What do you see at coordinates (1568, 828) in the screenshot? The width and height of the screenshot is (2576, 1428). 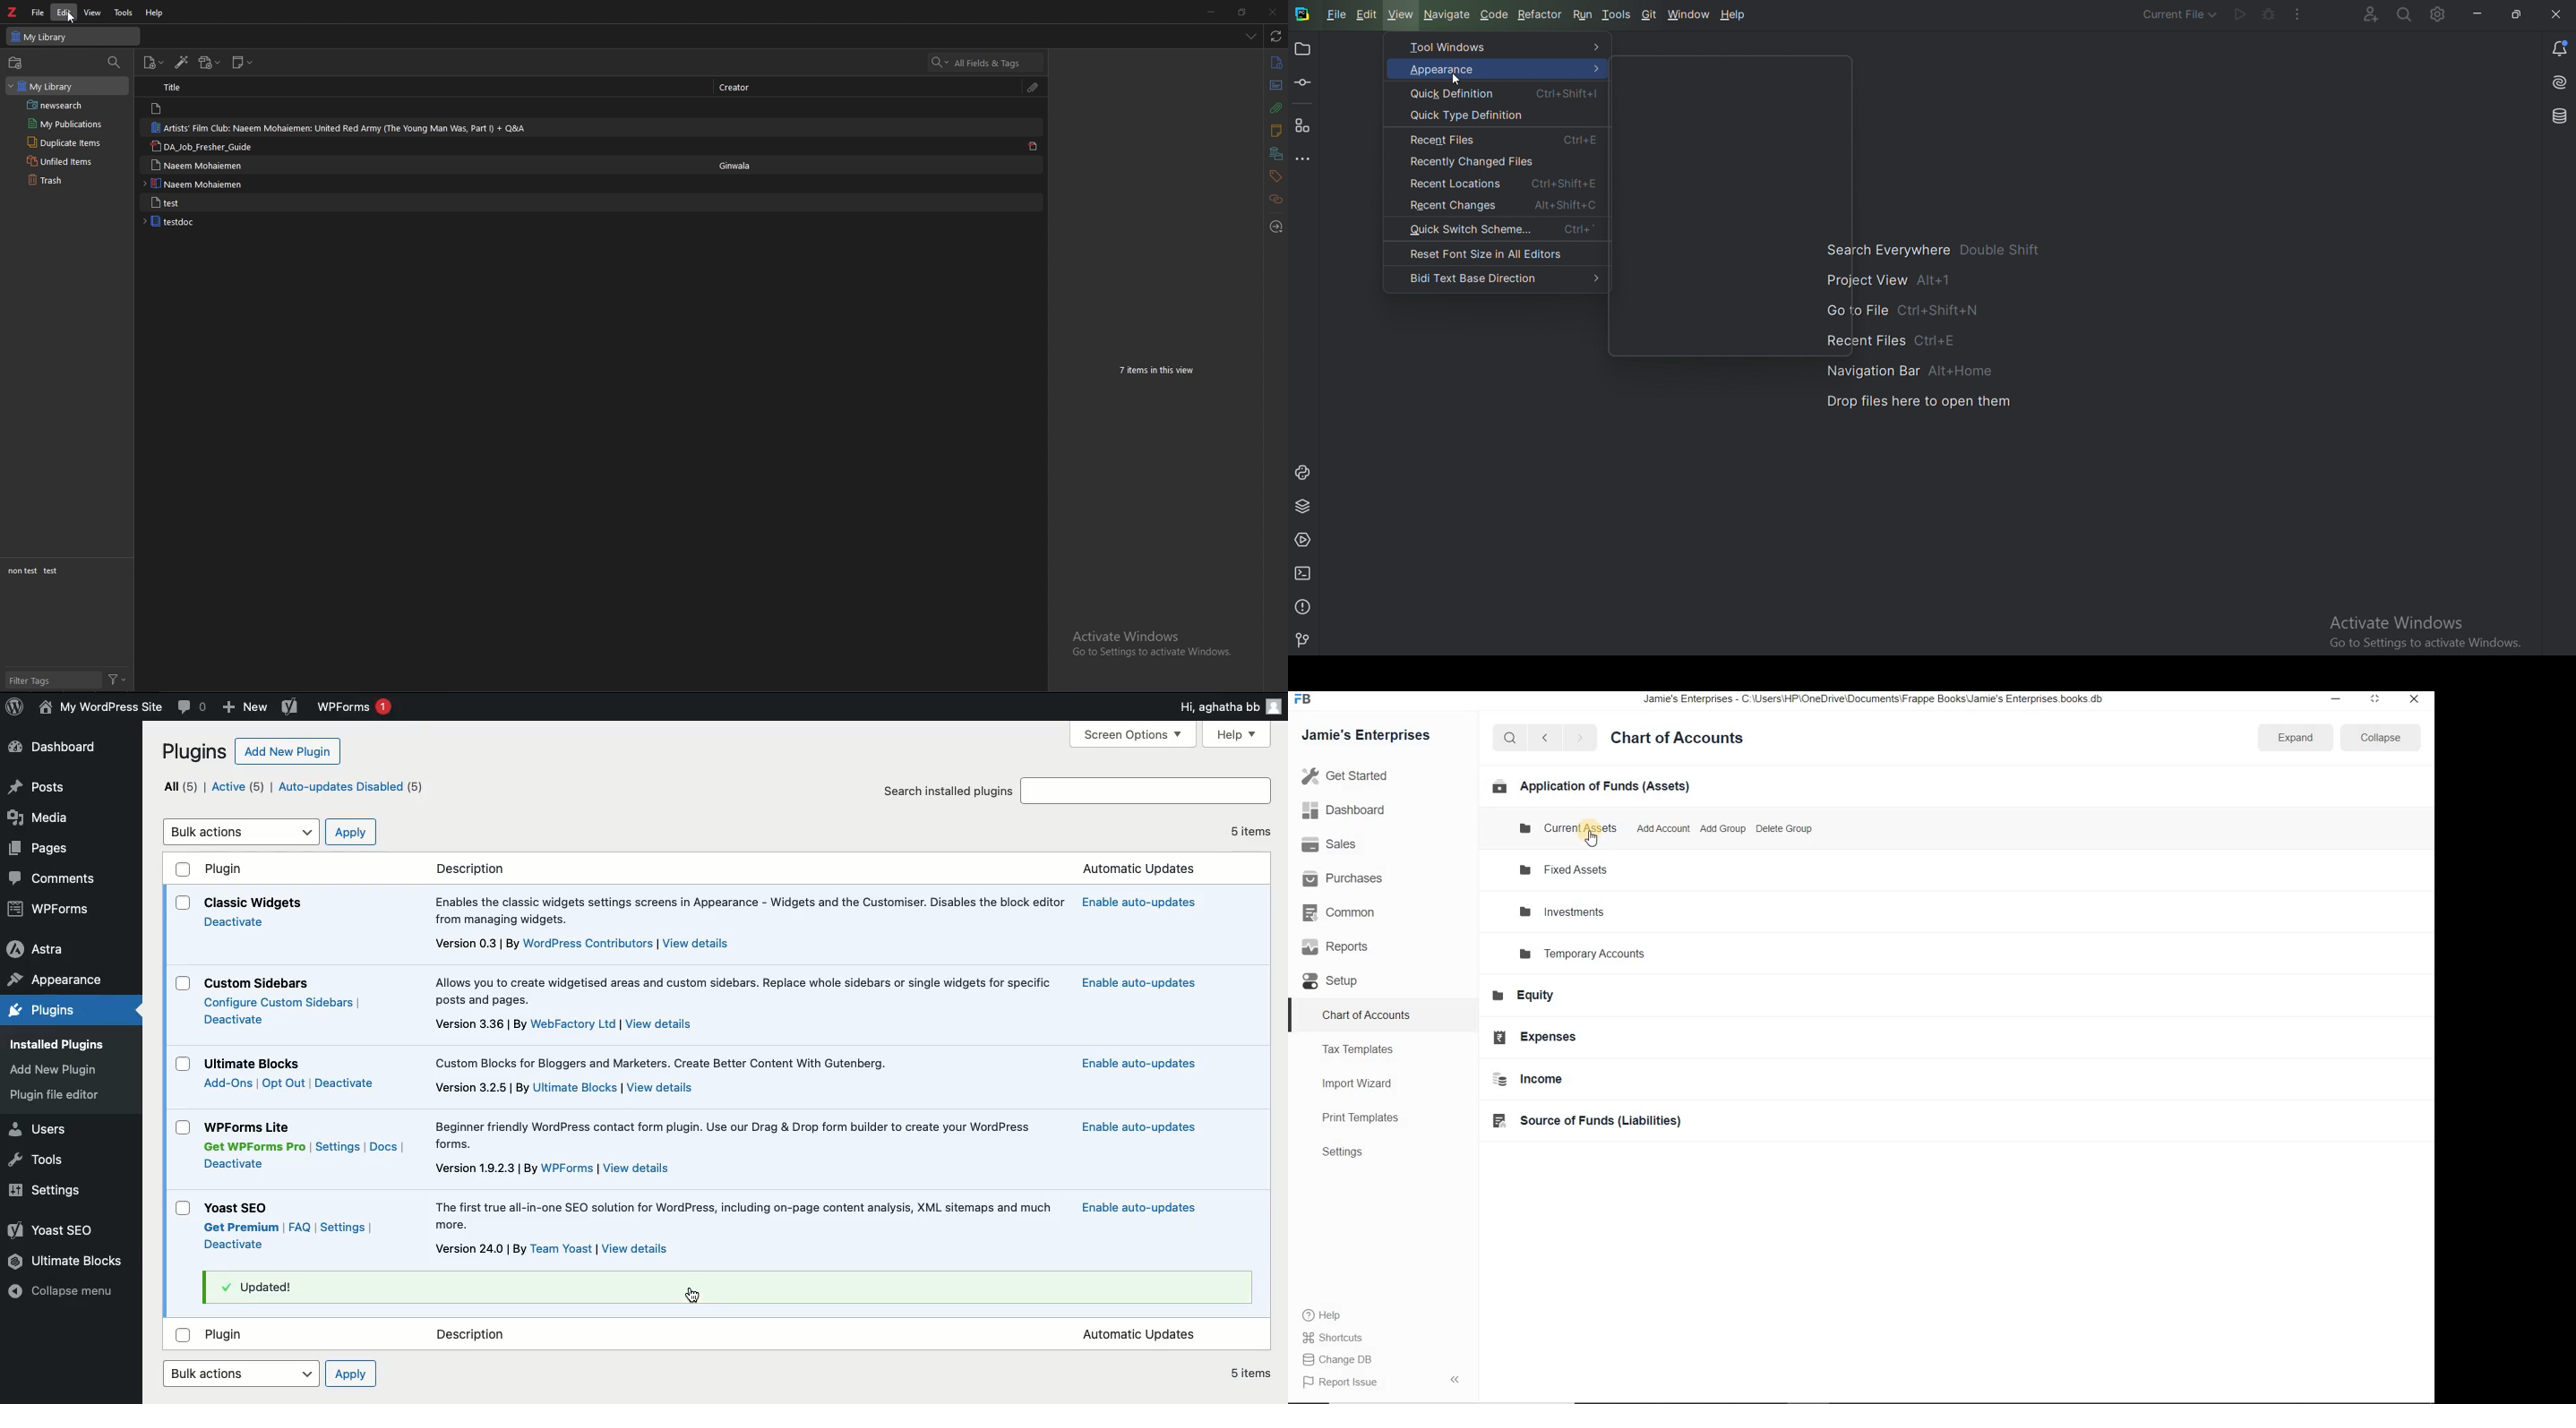 I see `Current Assets` at bounding box center [1568, 828].